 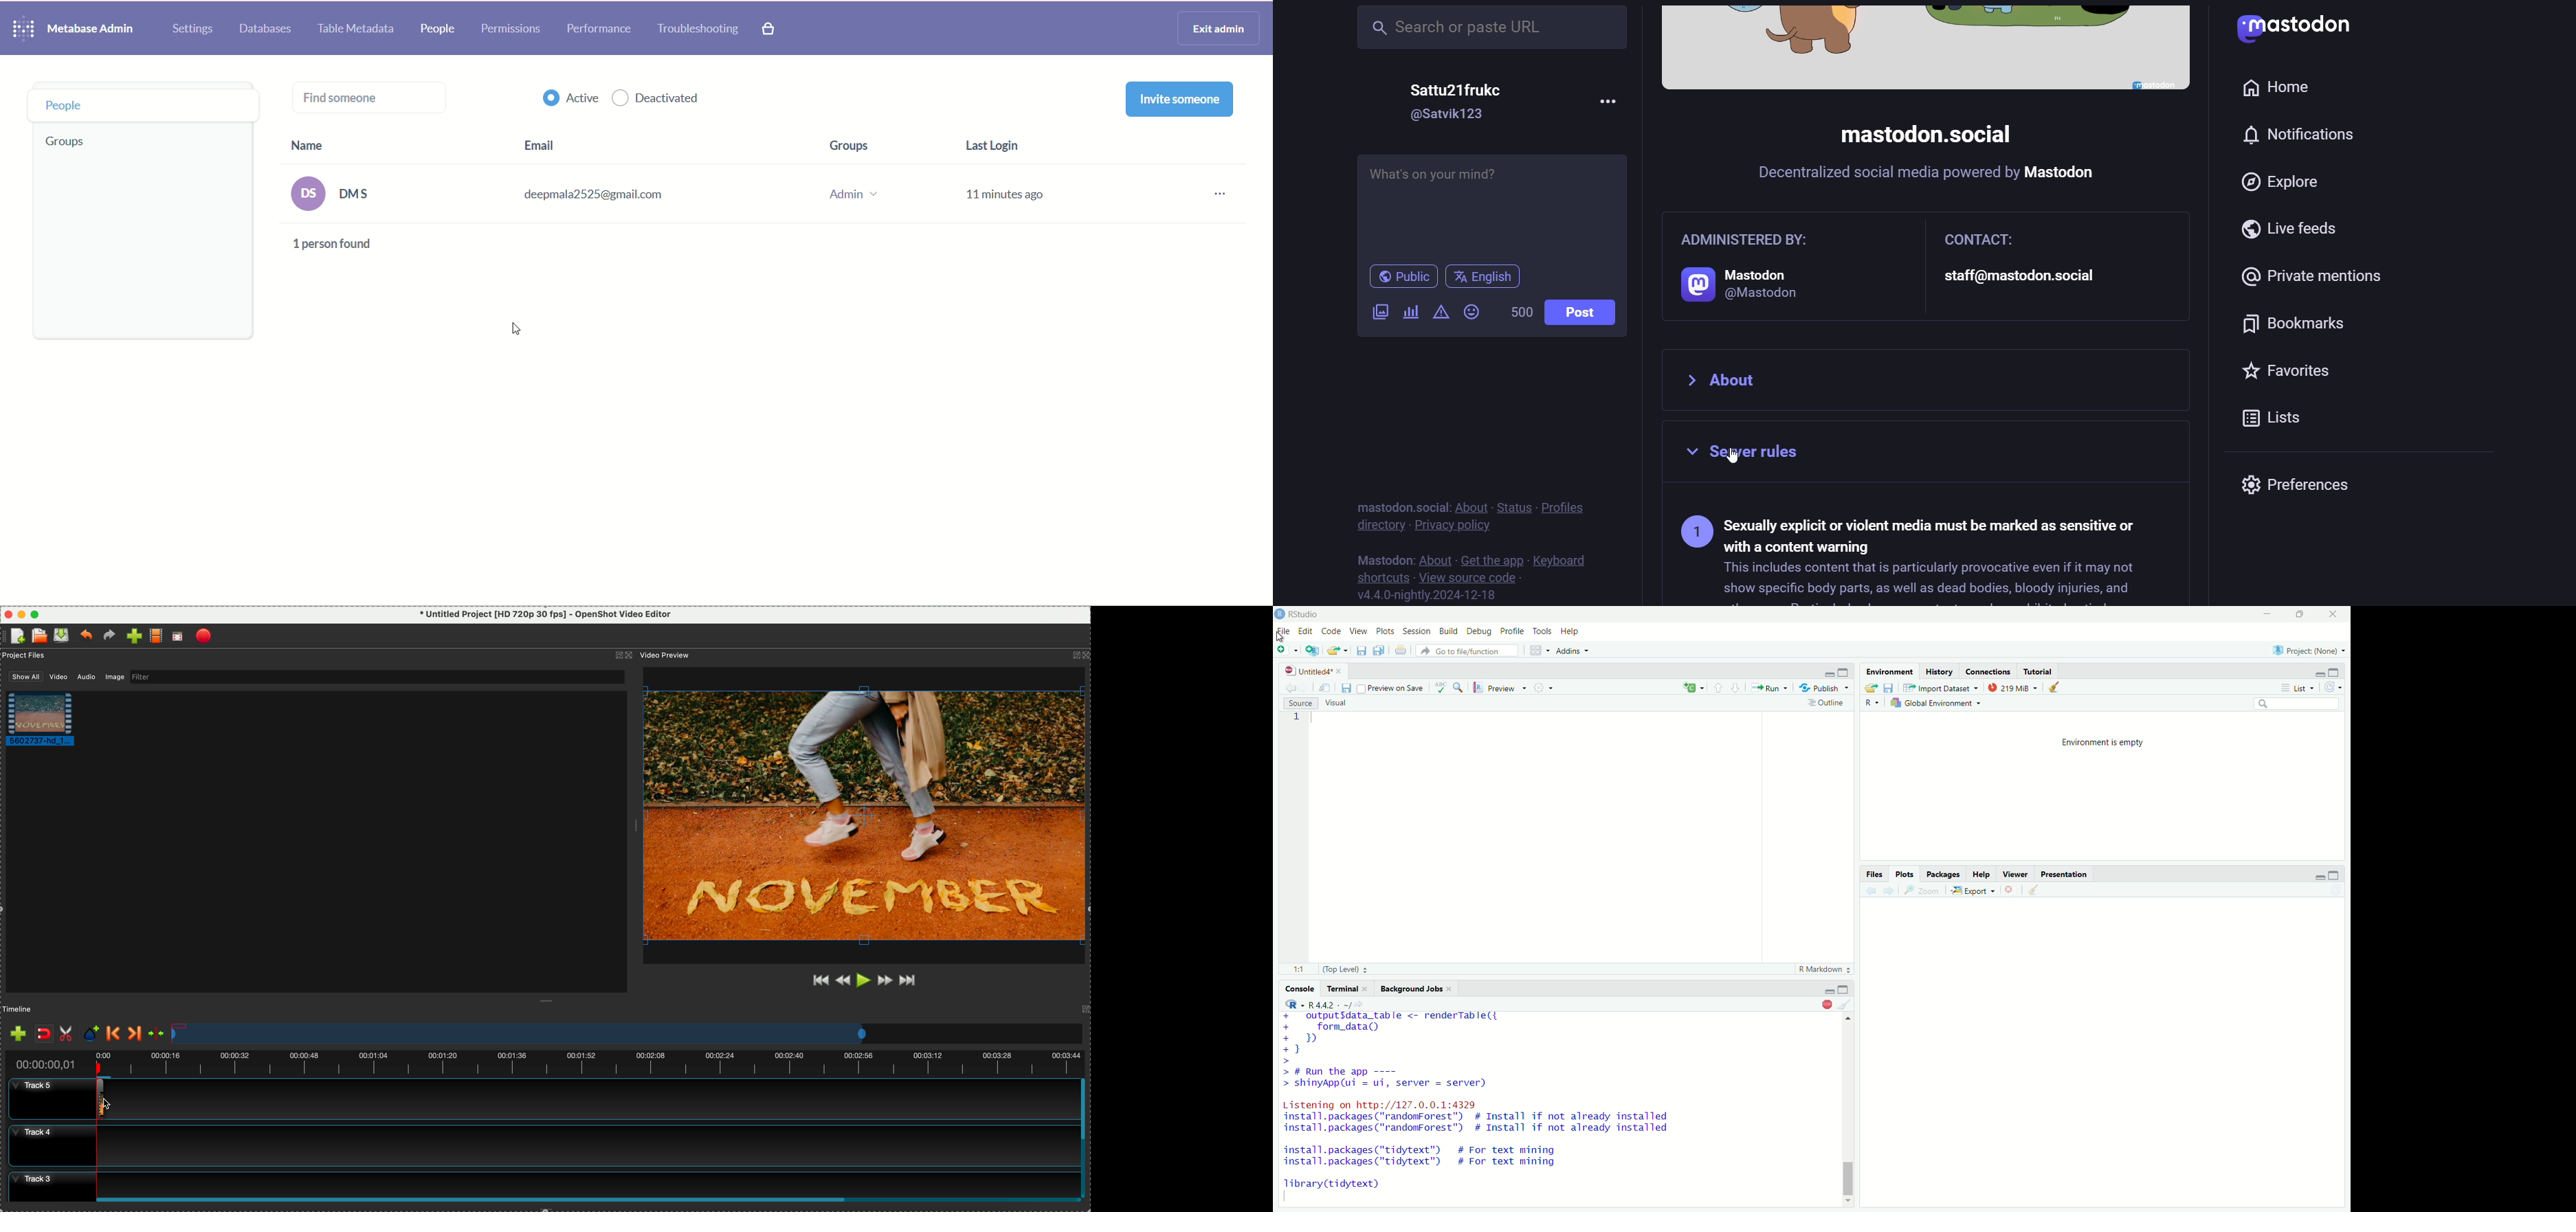 What do you see at coordinates (1283, 631) in the screenshot?
I see `File` at bounding box center [1283, 631].